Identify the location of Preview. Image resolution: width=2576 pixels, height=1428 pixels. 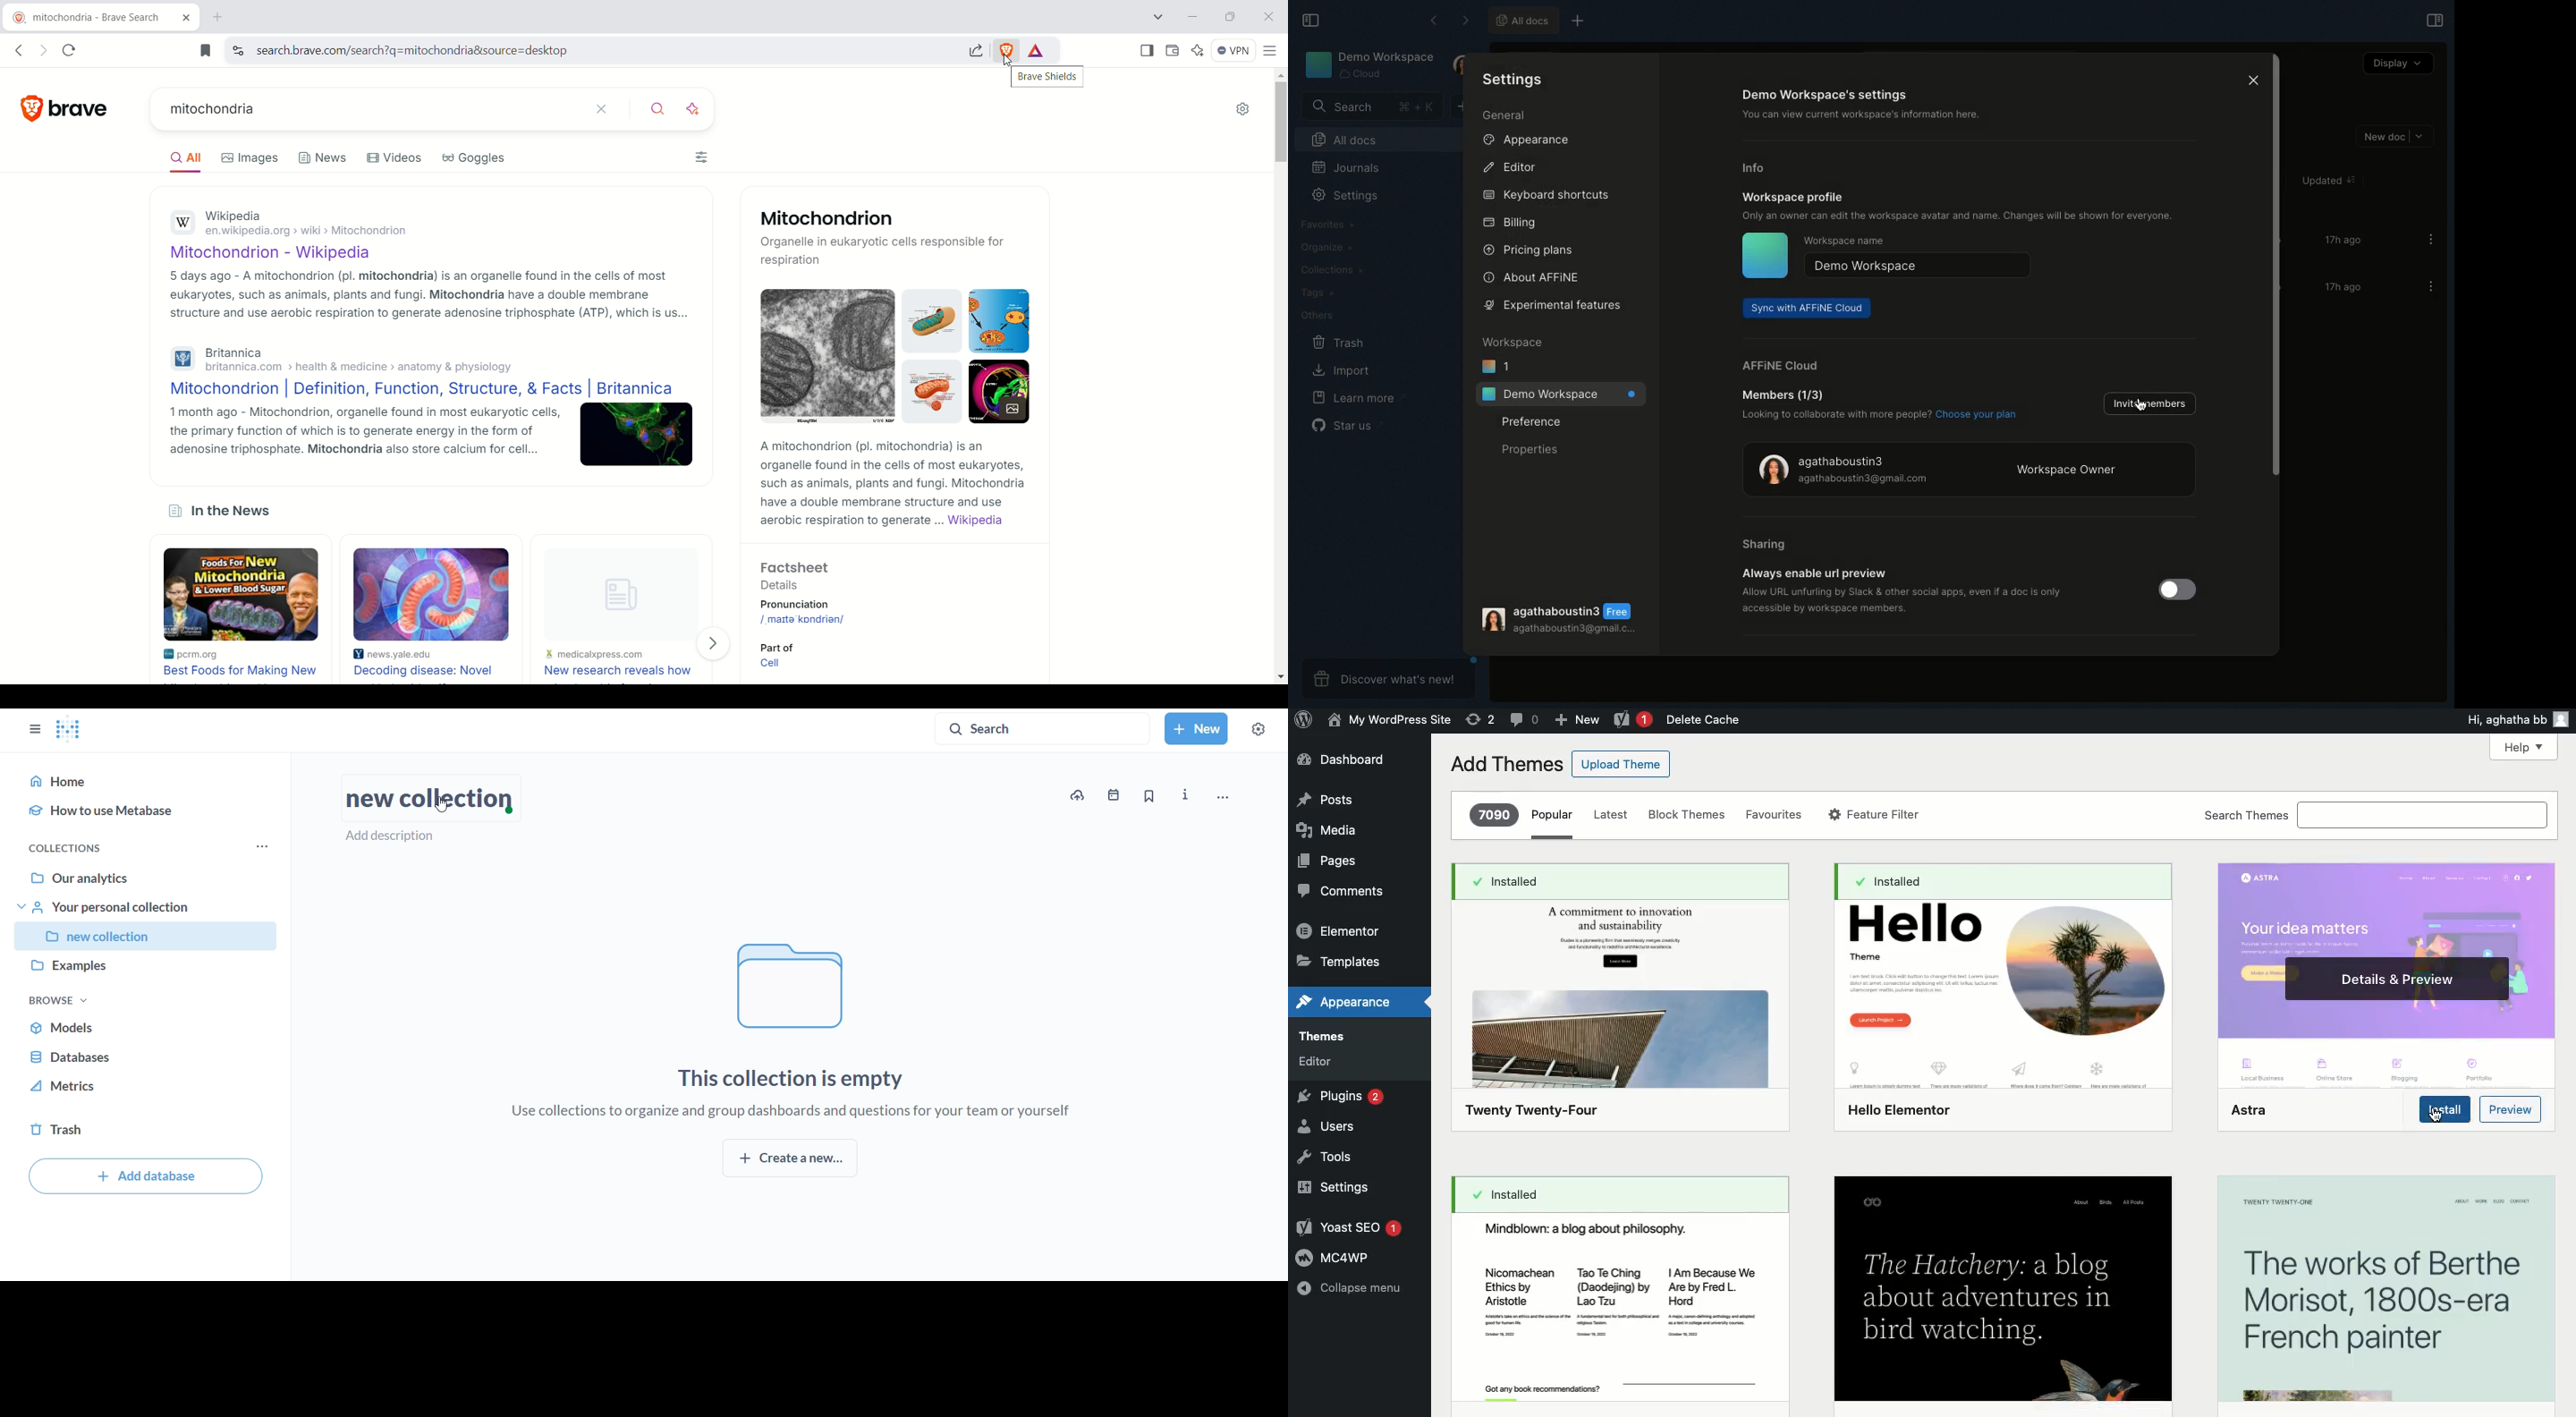
(2511, 1108).